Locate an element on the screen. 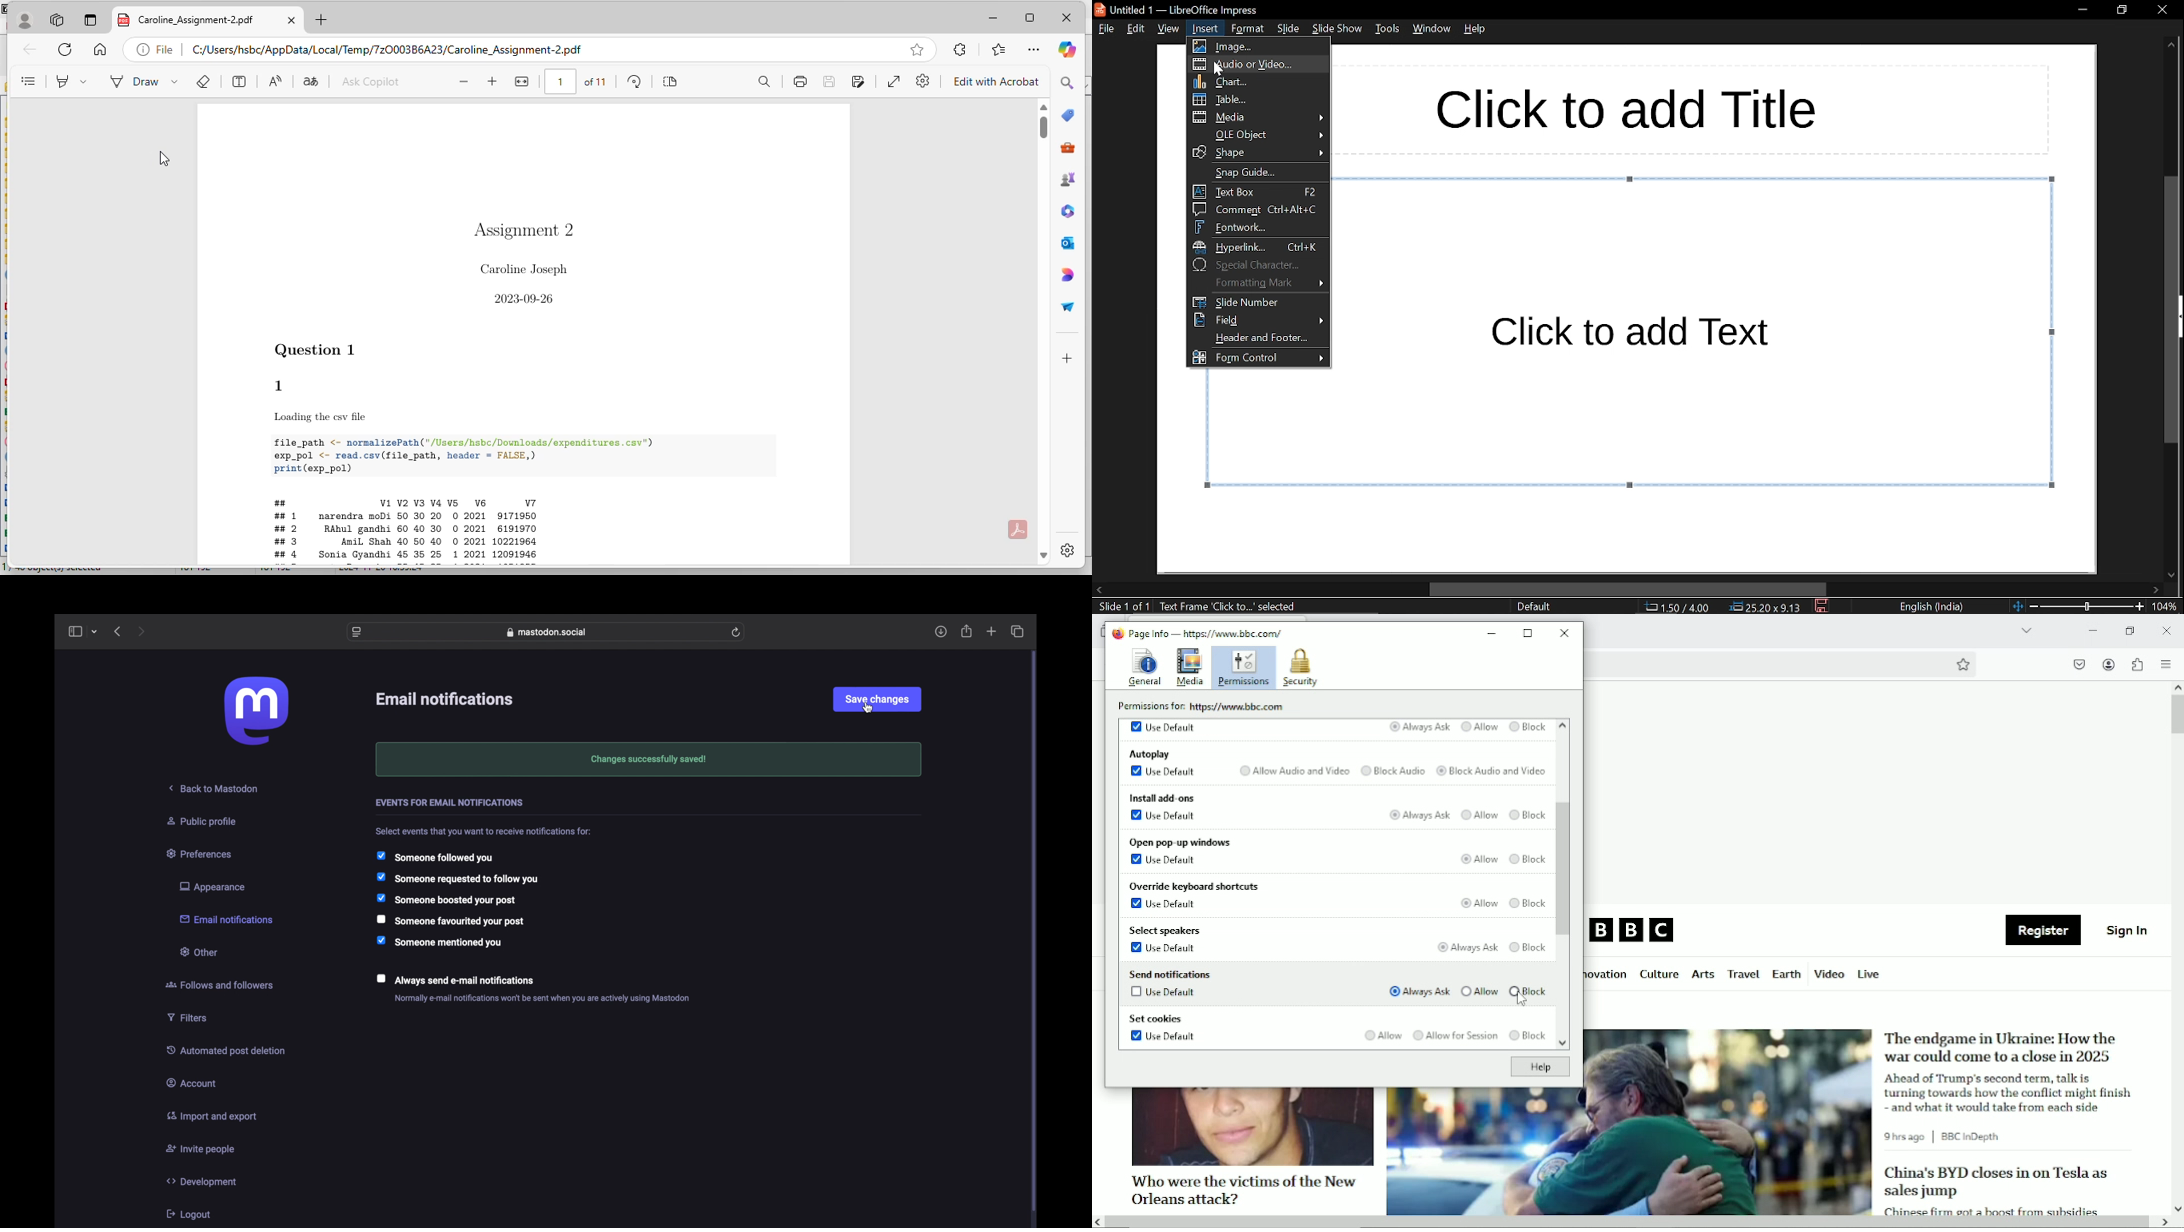 This screenshot has width=2184, height=1232. Minimize is located at coordinates (2091, 630).